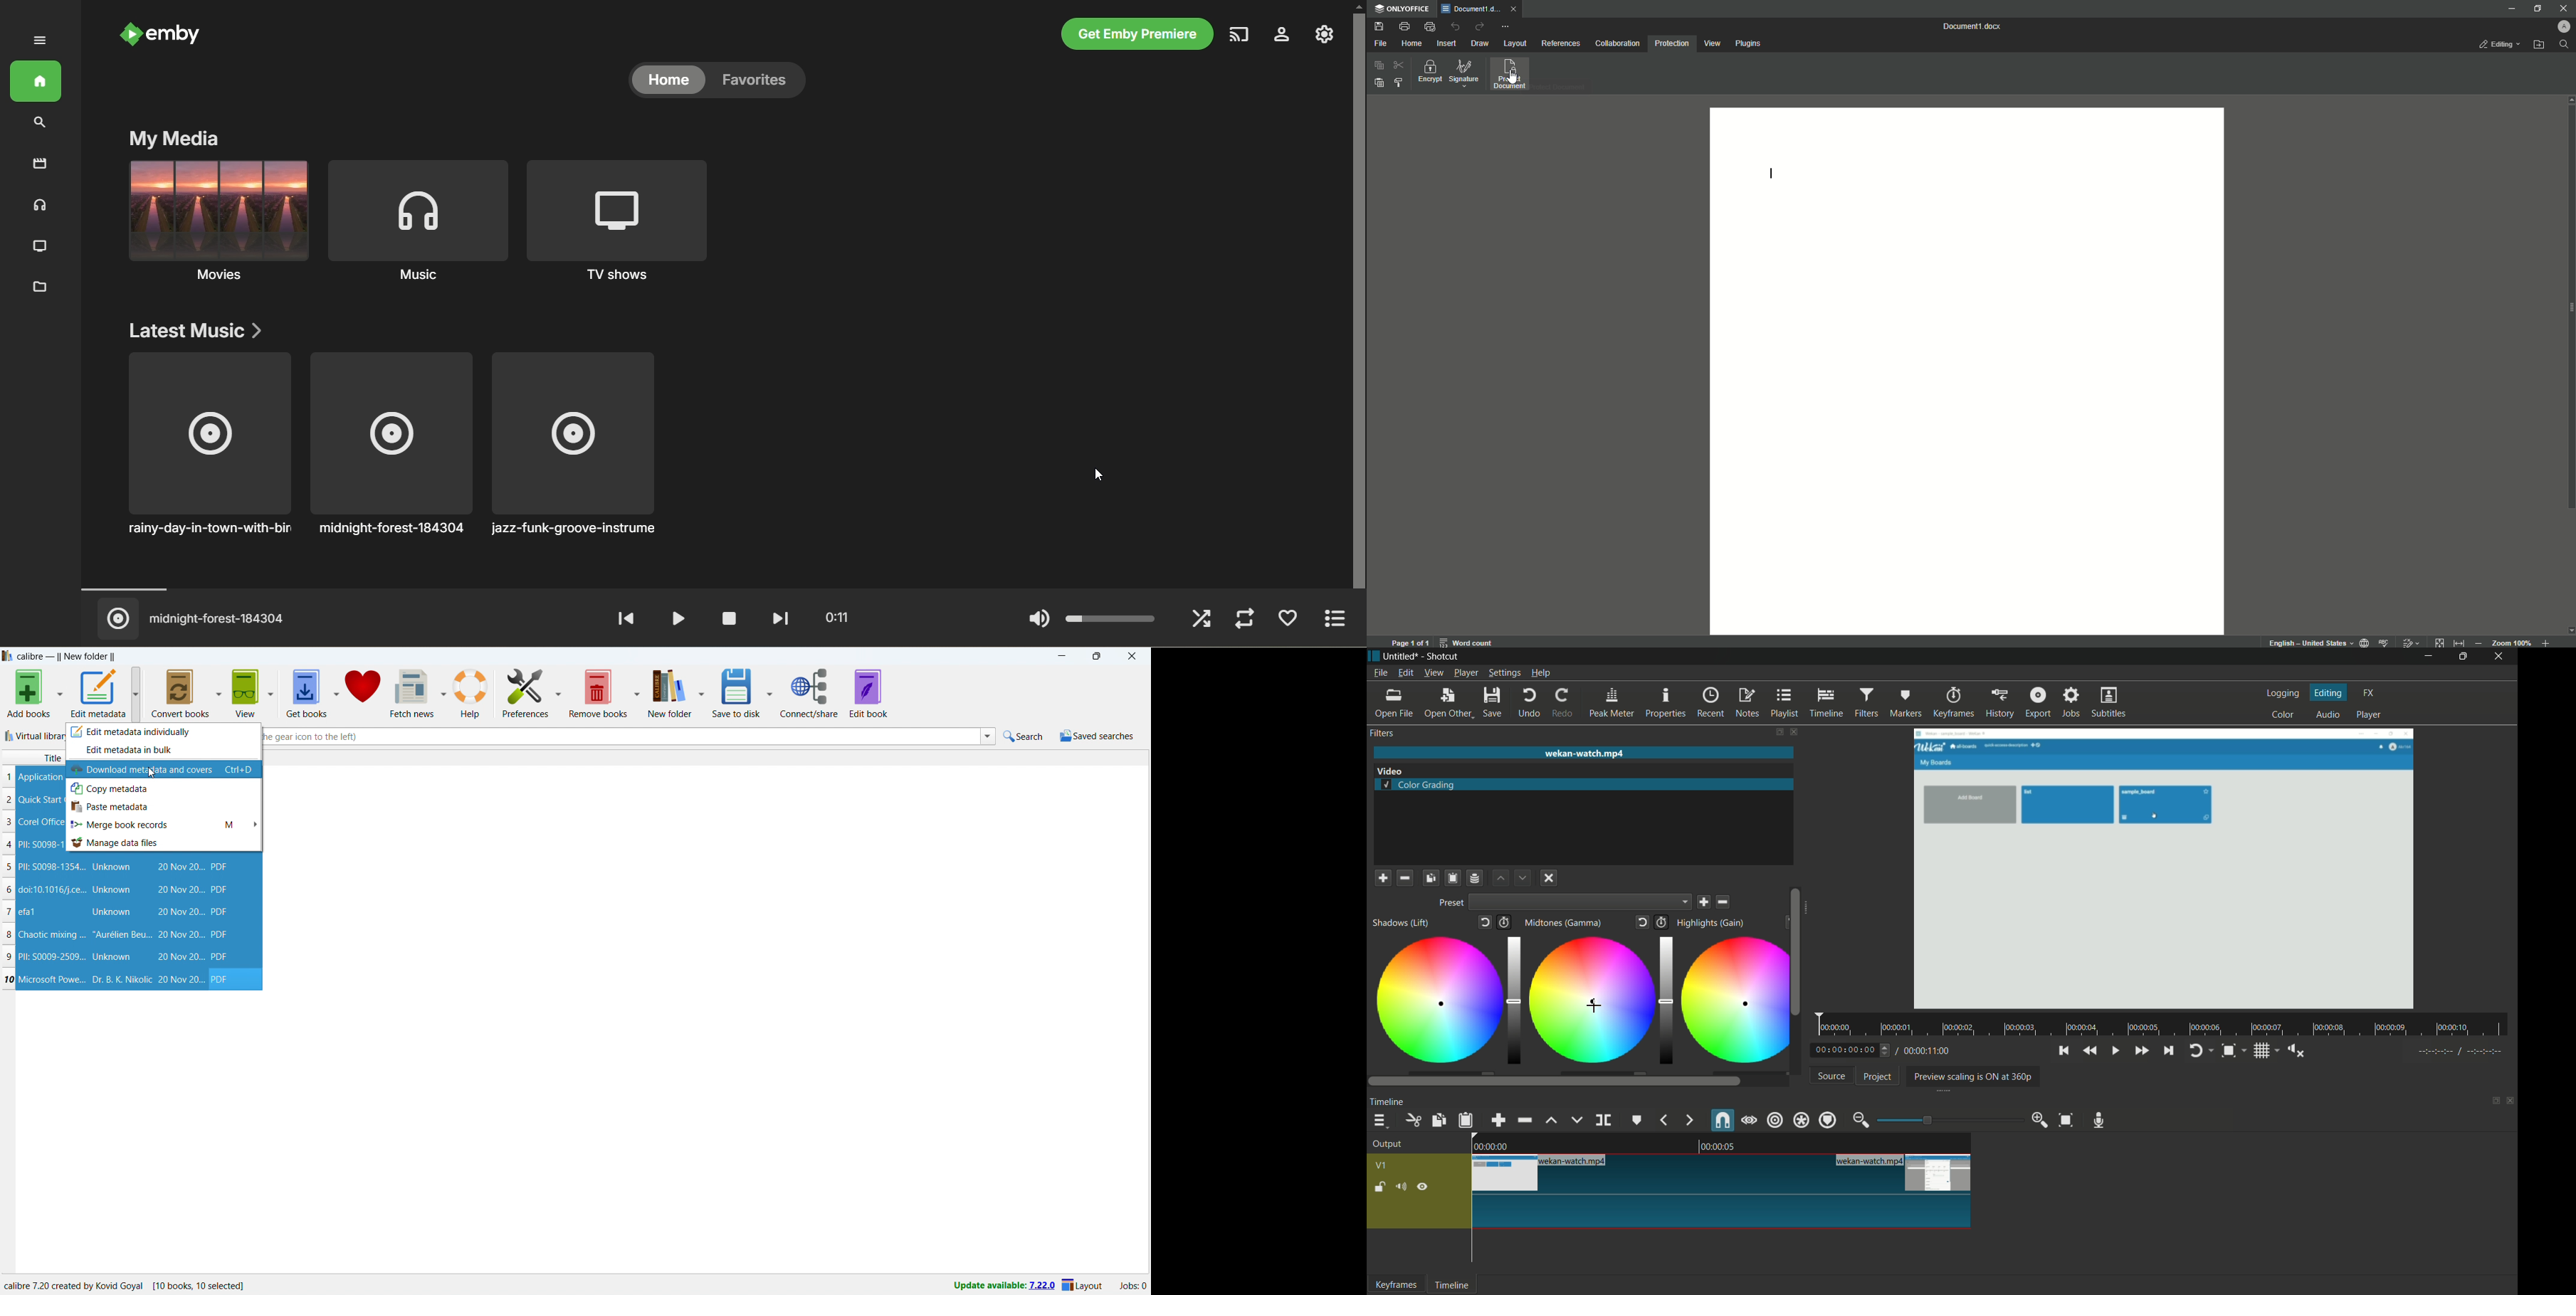 The width and height of the screenshot is (2576, 1316). Describe the element at coordinates (2089, 1051) in the screenshot. I see `quickly play backward` at that location.